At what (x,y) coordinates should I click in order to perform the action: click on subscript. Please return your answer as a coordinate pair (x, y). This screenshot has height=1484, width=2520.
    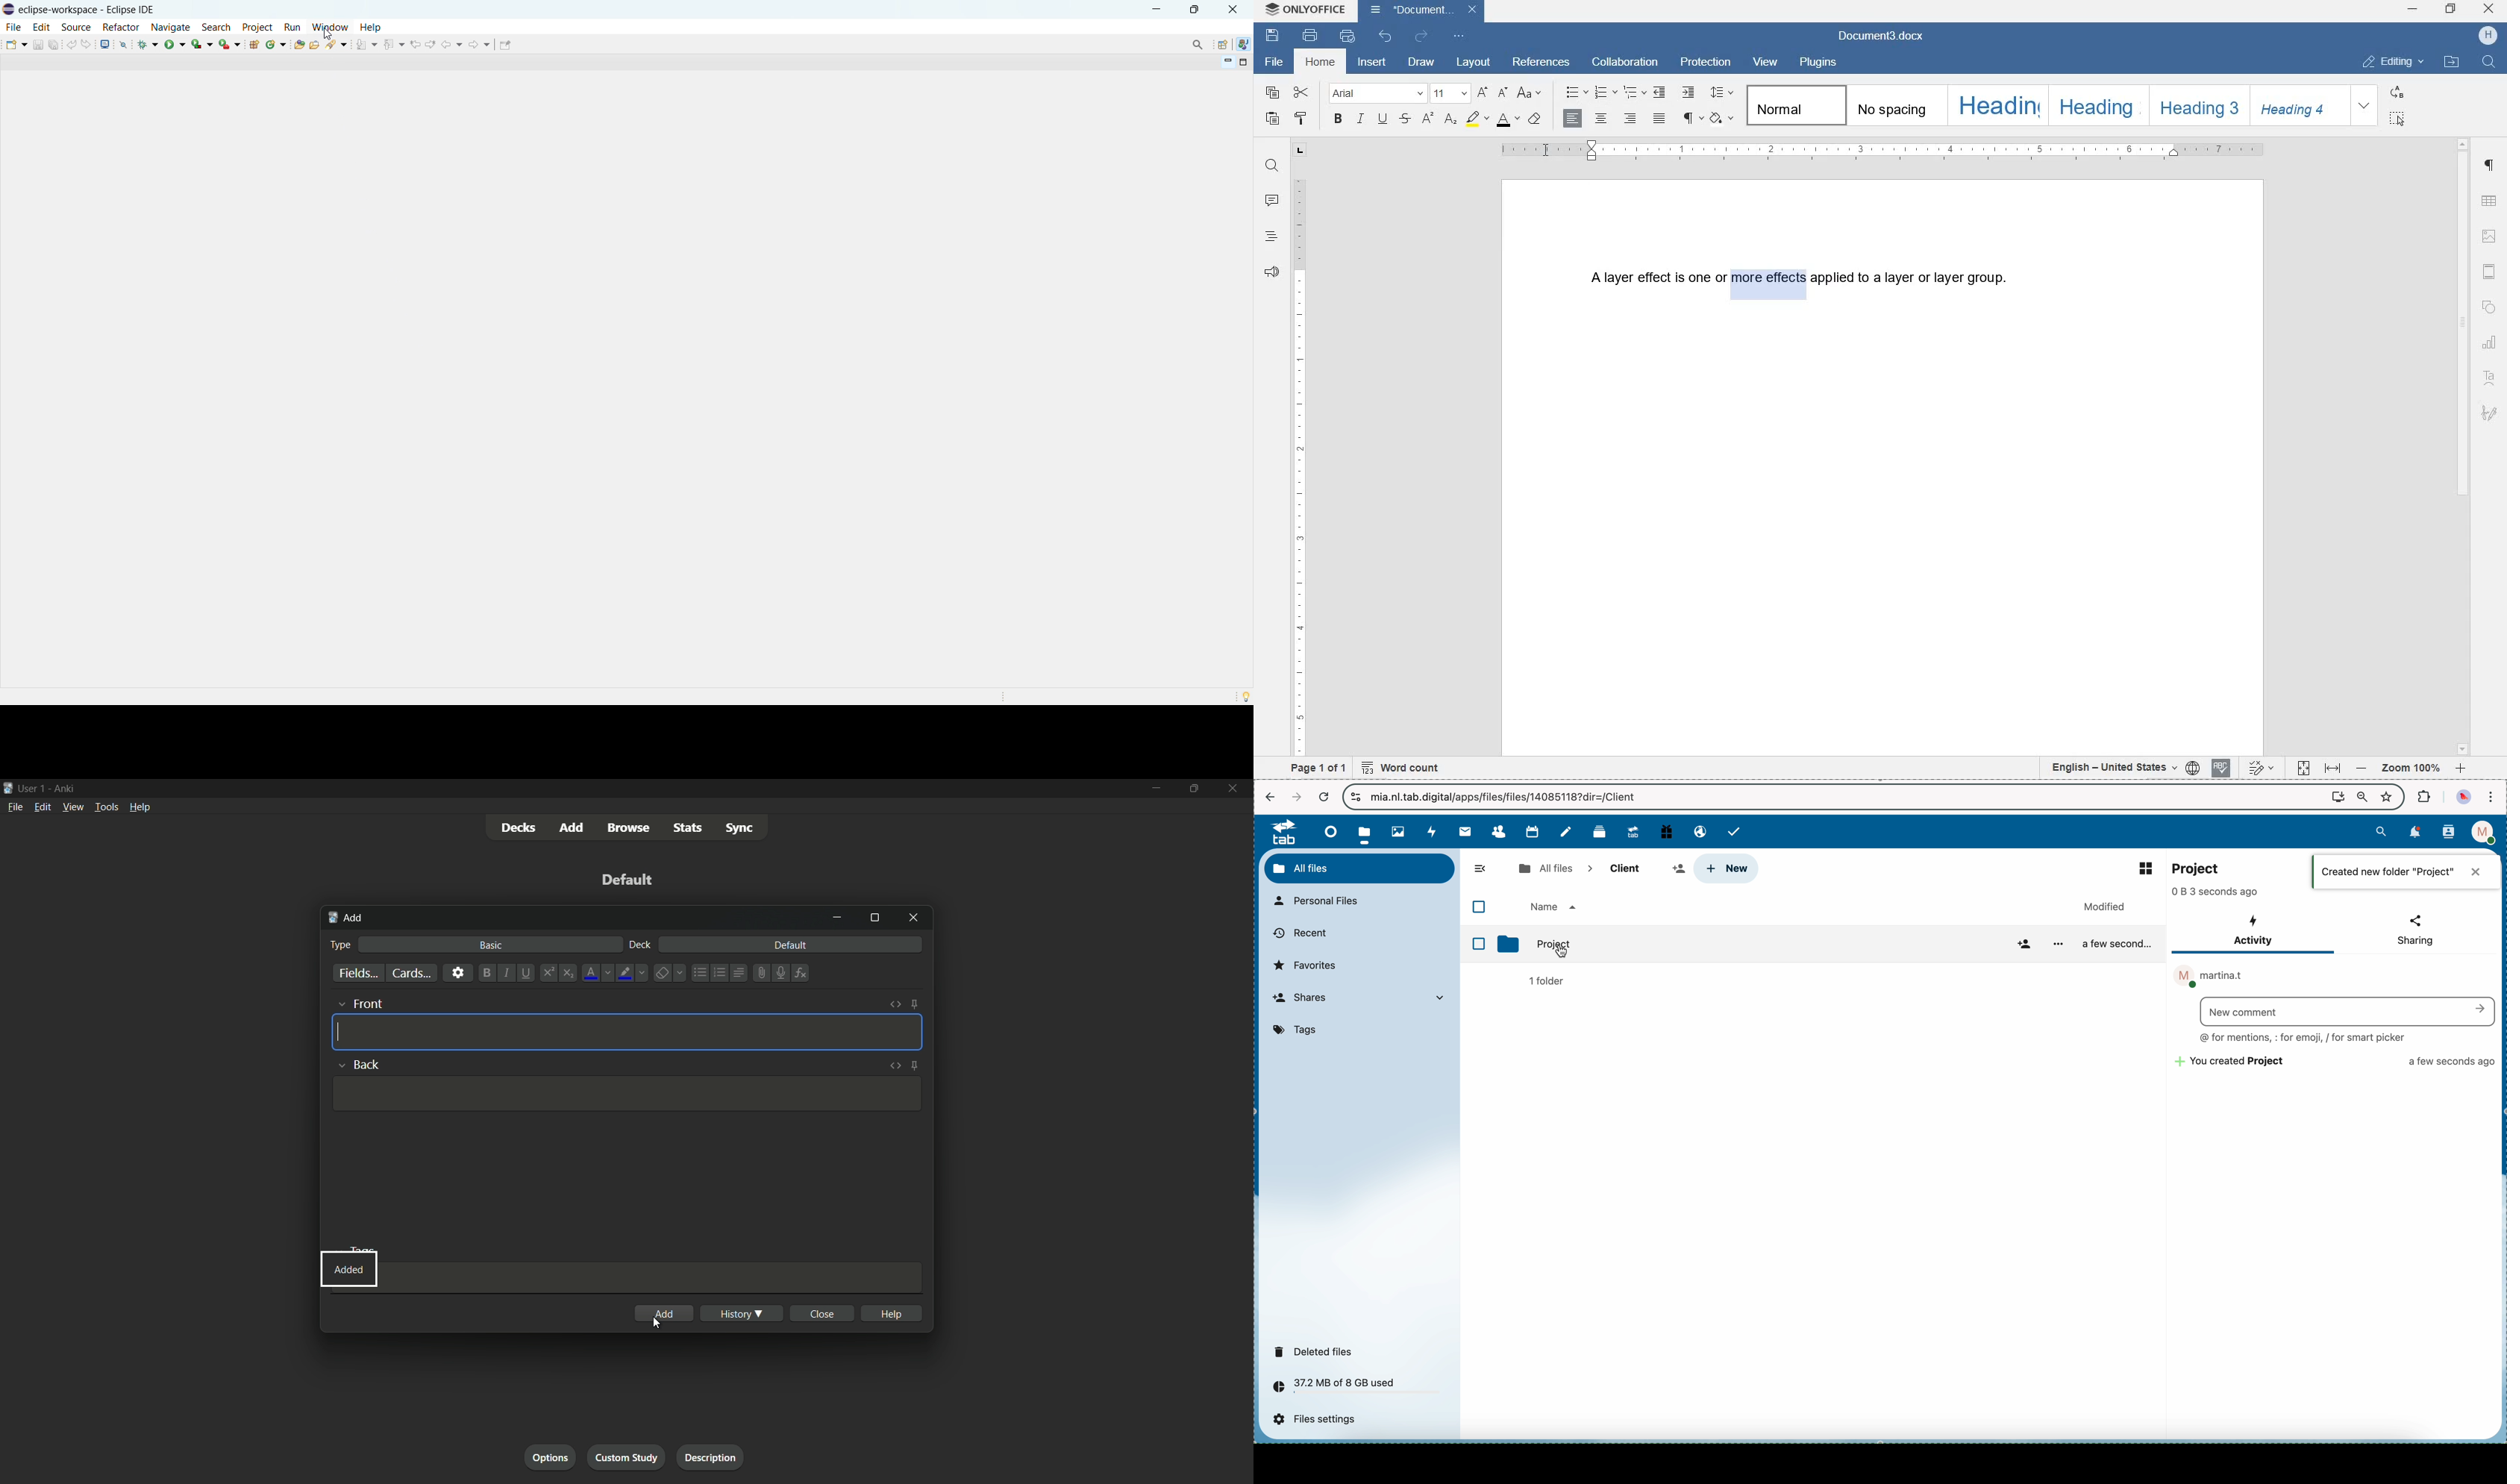
    Looking at the image, I should click on (570, 973).